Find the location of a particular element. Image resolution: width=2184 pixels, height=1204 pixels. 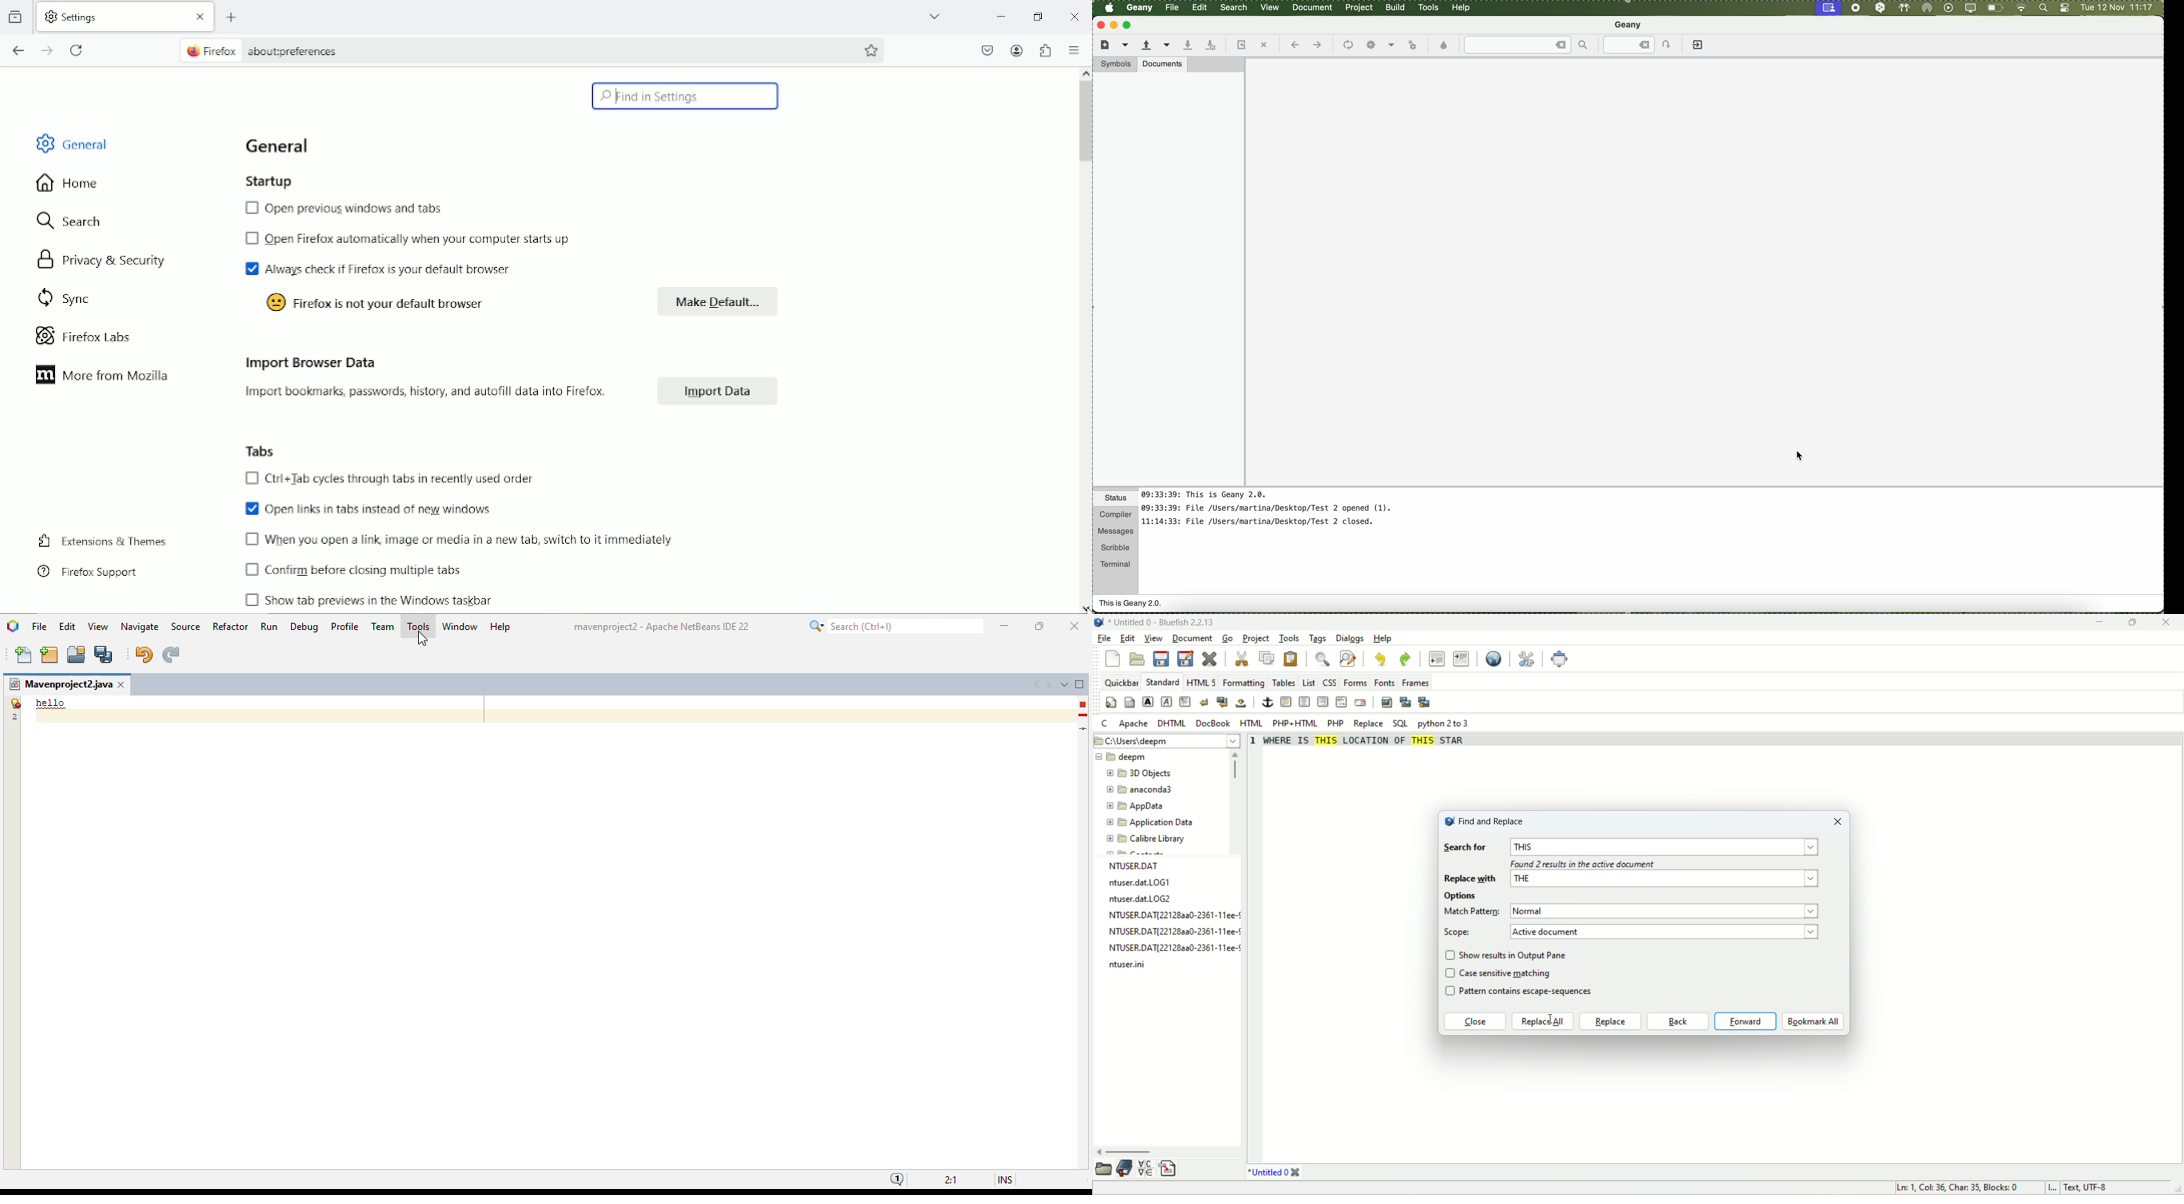

scope is located at coordinates (1459, 932).